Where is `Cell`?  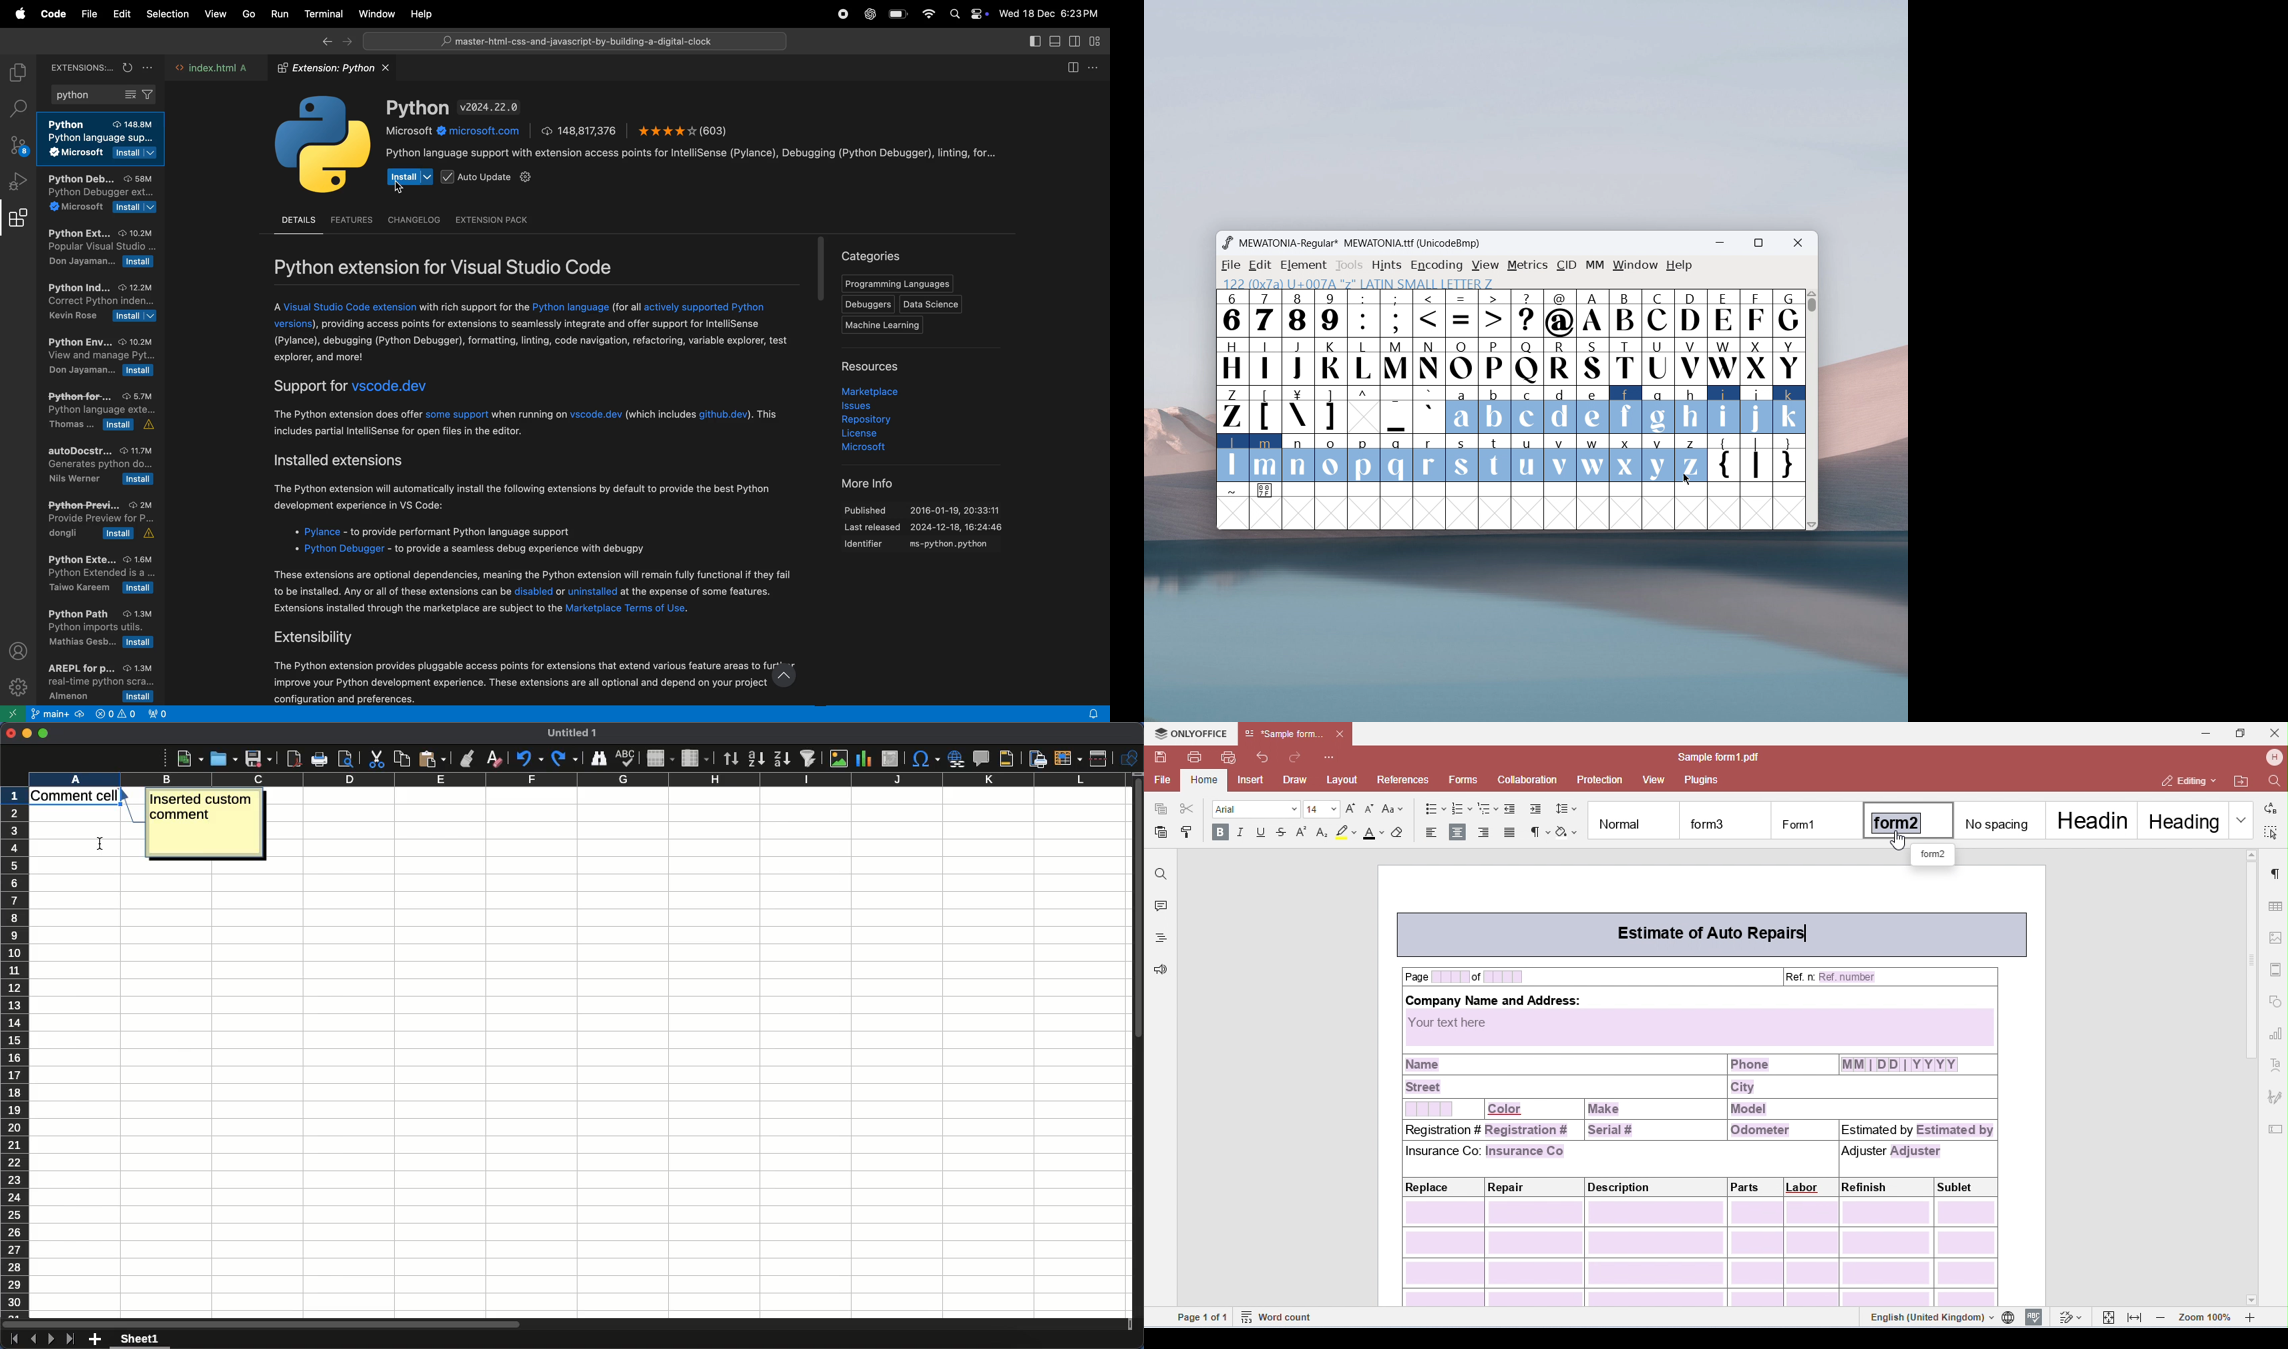 Cell is located at coordinates (78, 798).